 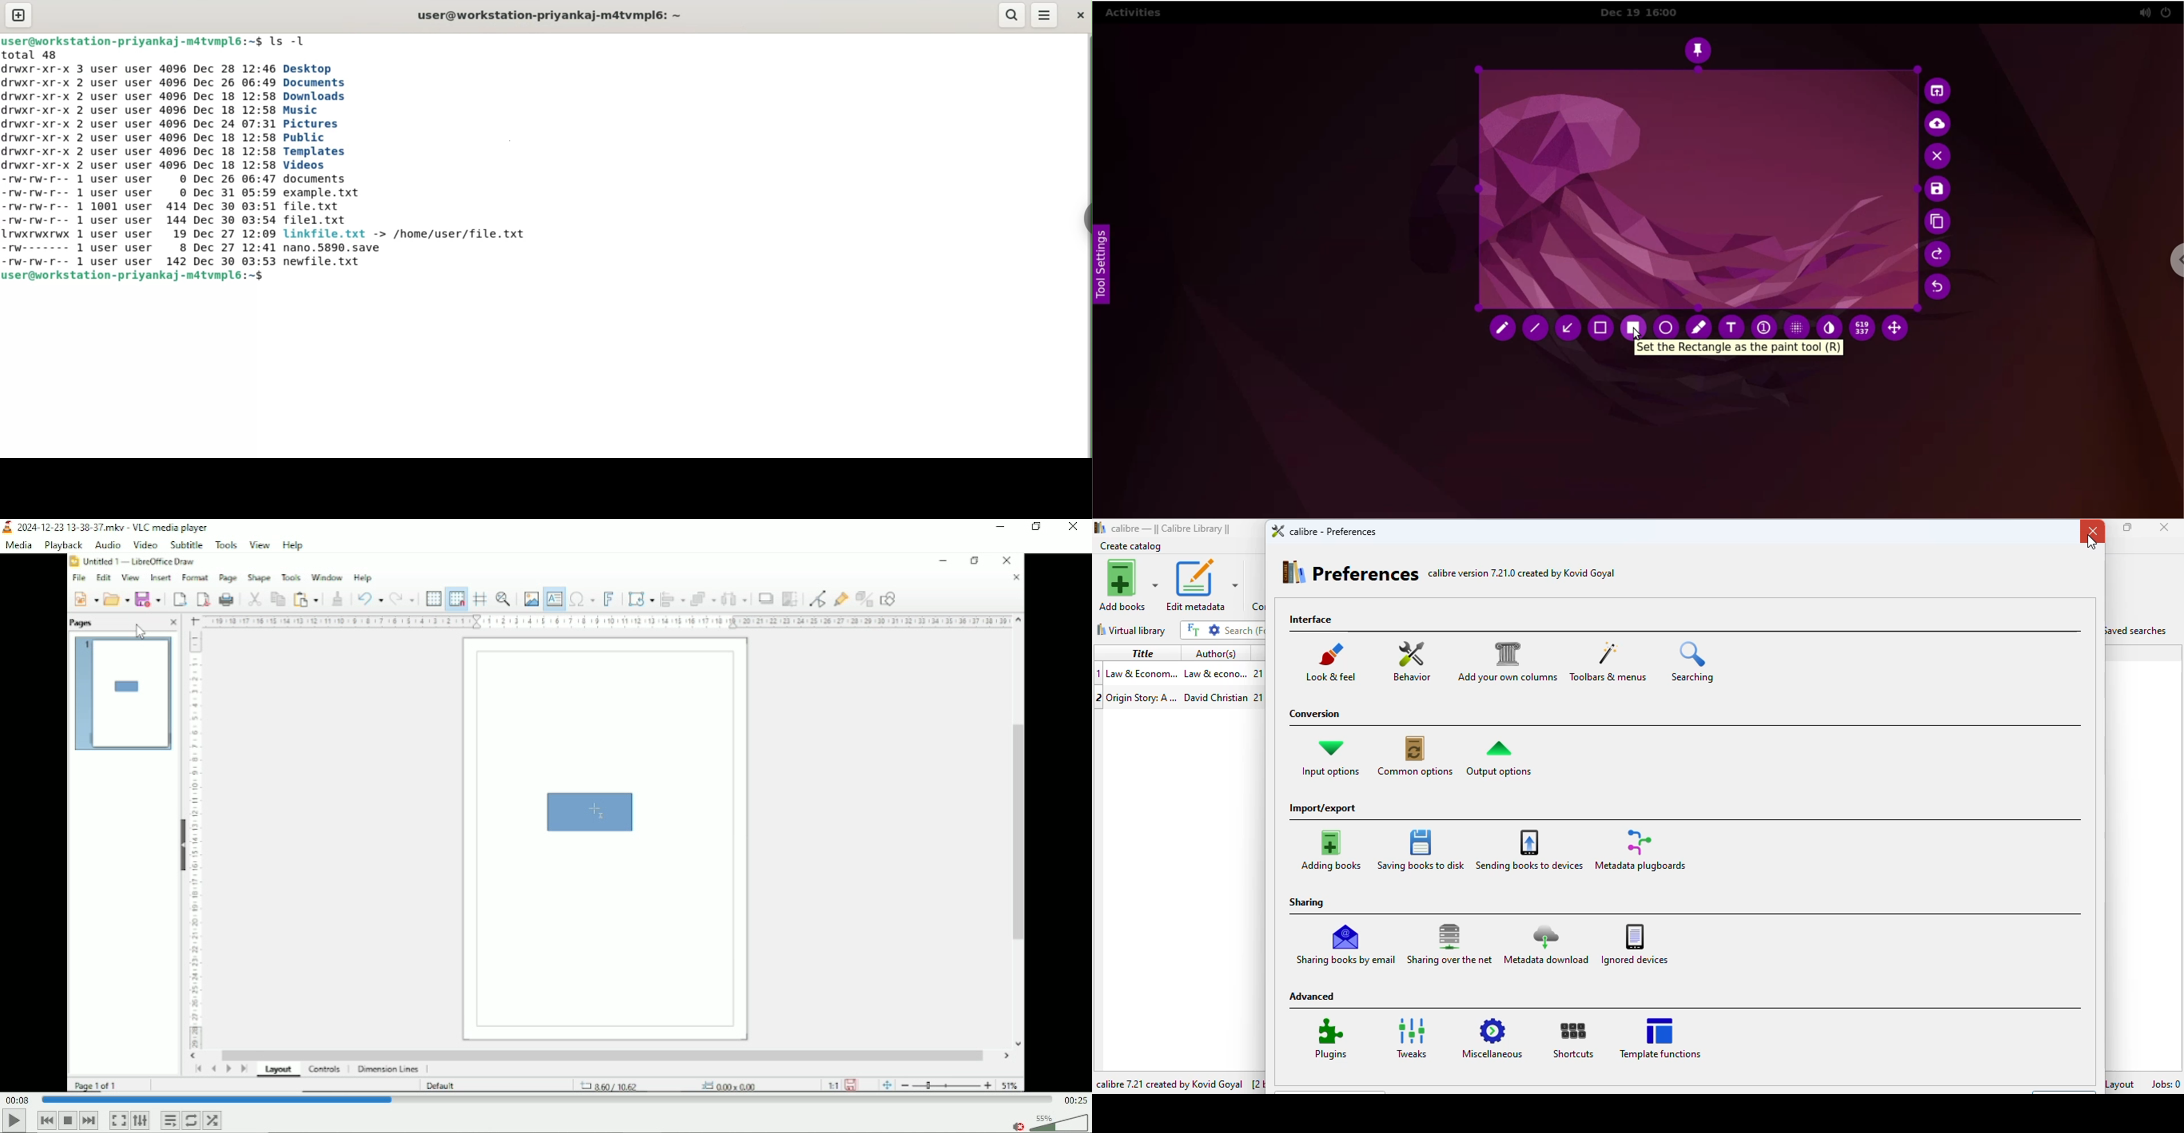 I want to click on View, so click(x=260, y=544).